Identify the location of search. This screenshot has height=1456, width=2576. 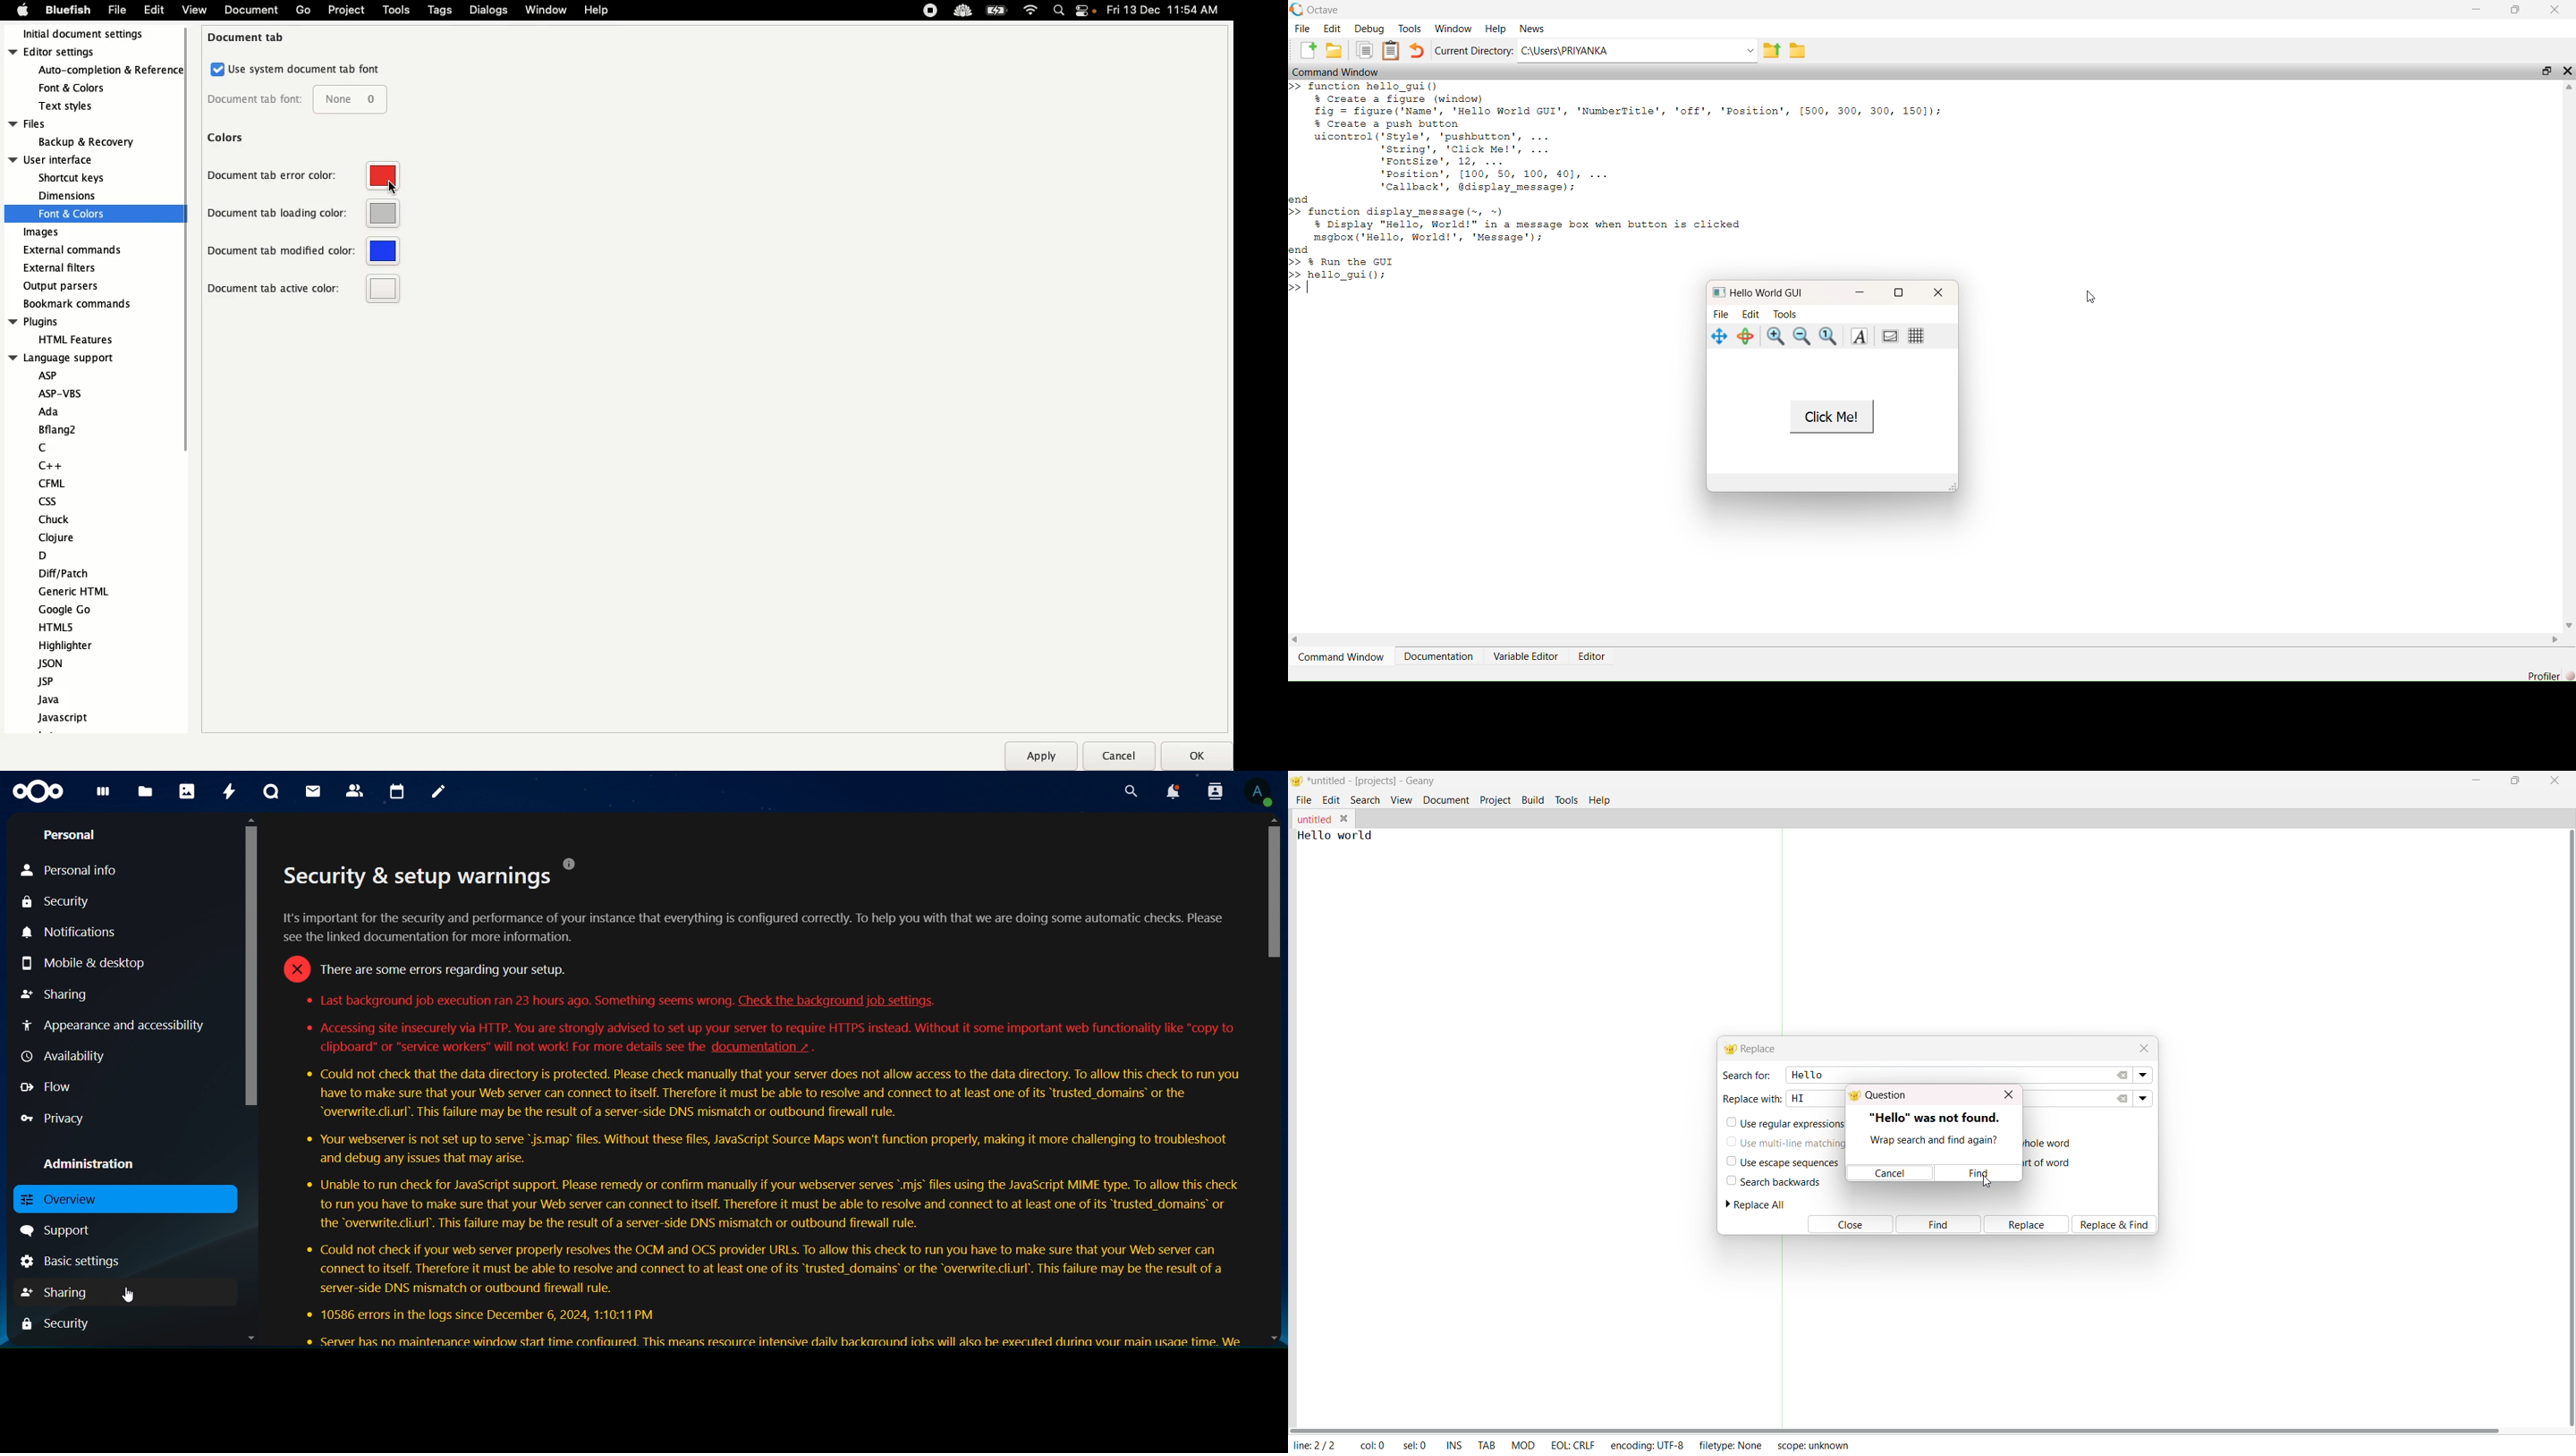
(1366, 799).